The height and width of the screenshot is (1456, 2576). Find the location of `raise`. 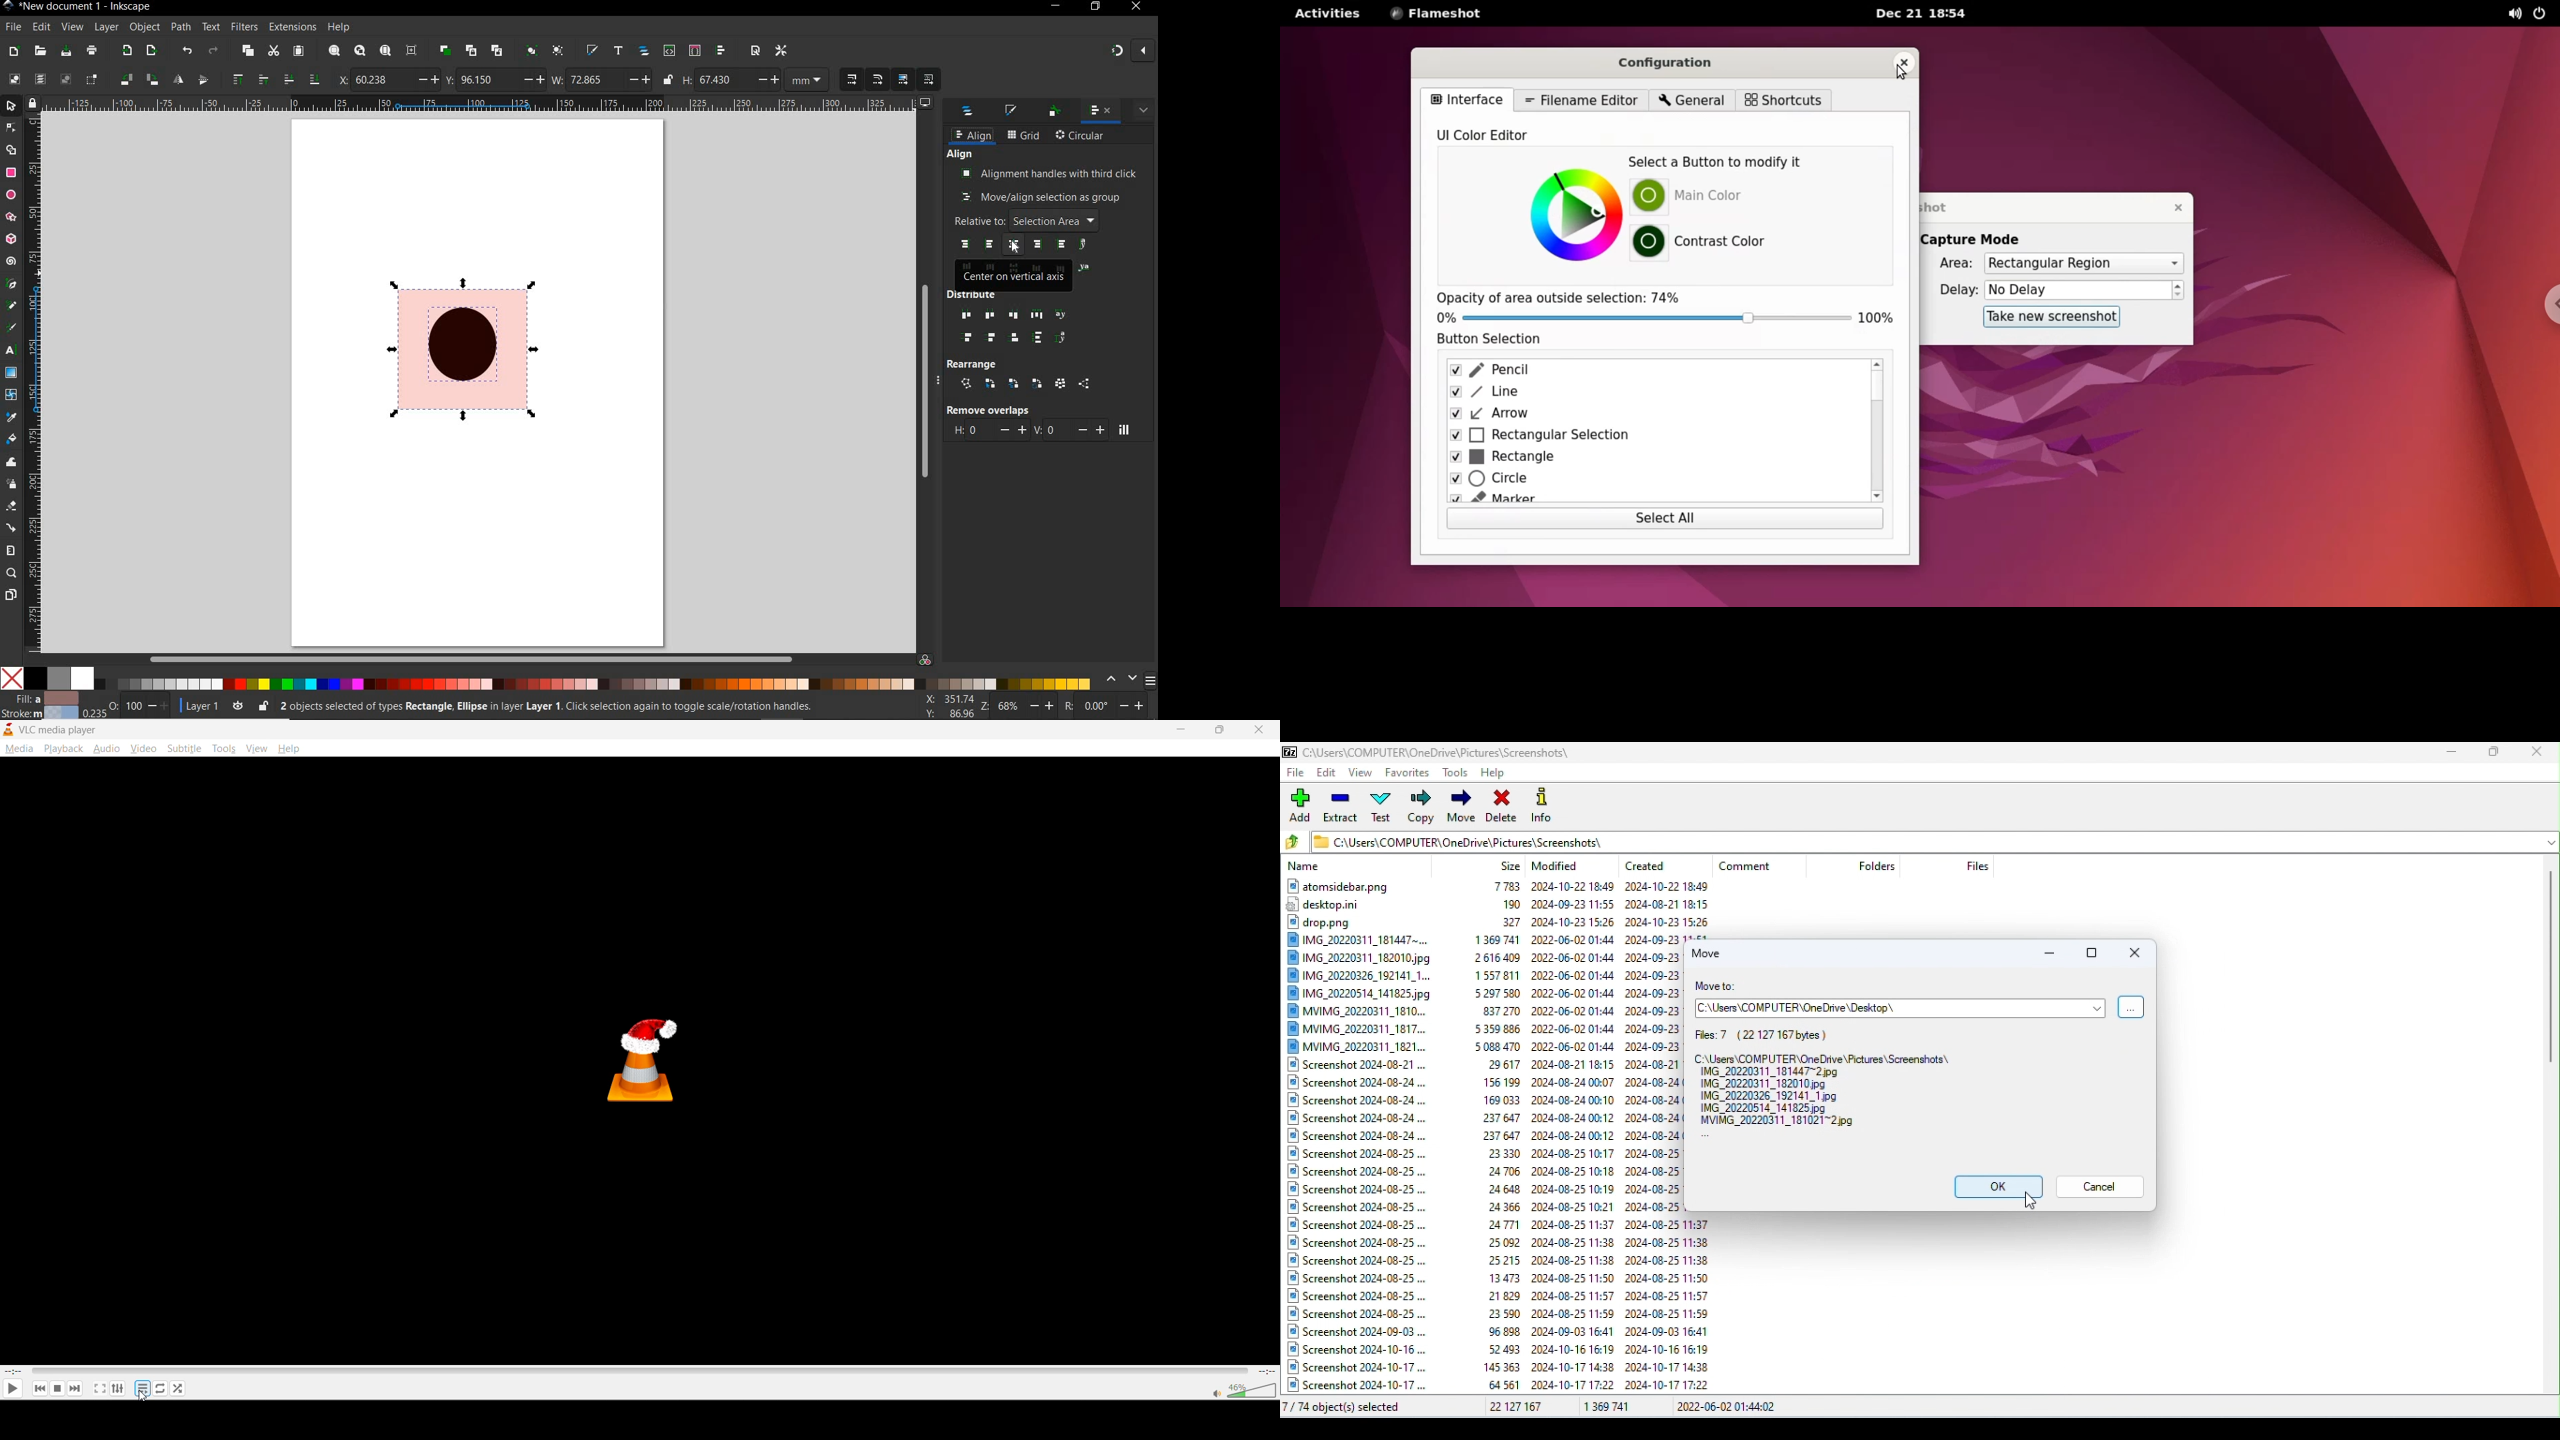

raise is located at coordinates (262, 78).